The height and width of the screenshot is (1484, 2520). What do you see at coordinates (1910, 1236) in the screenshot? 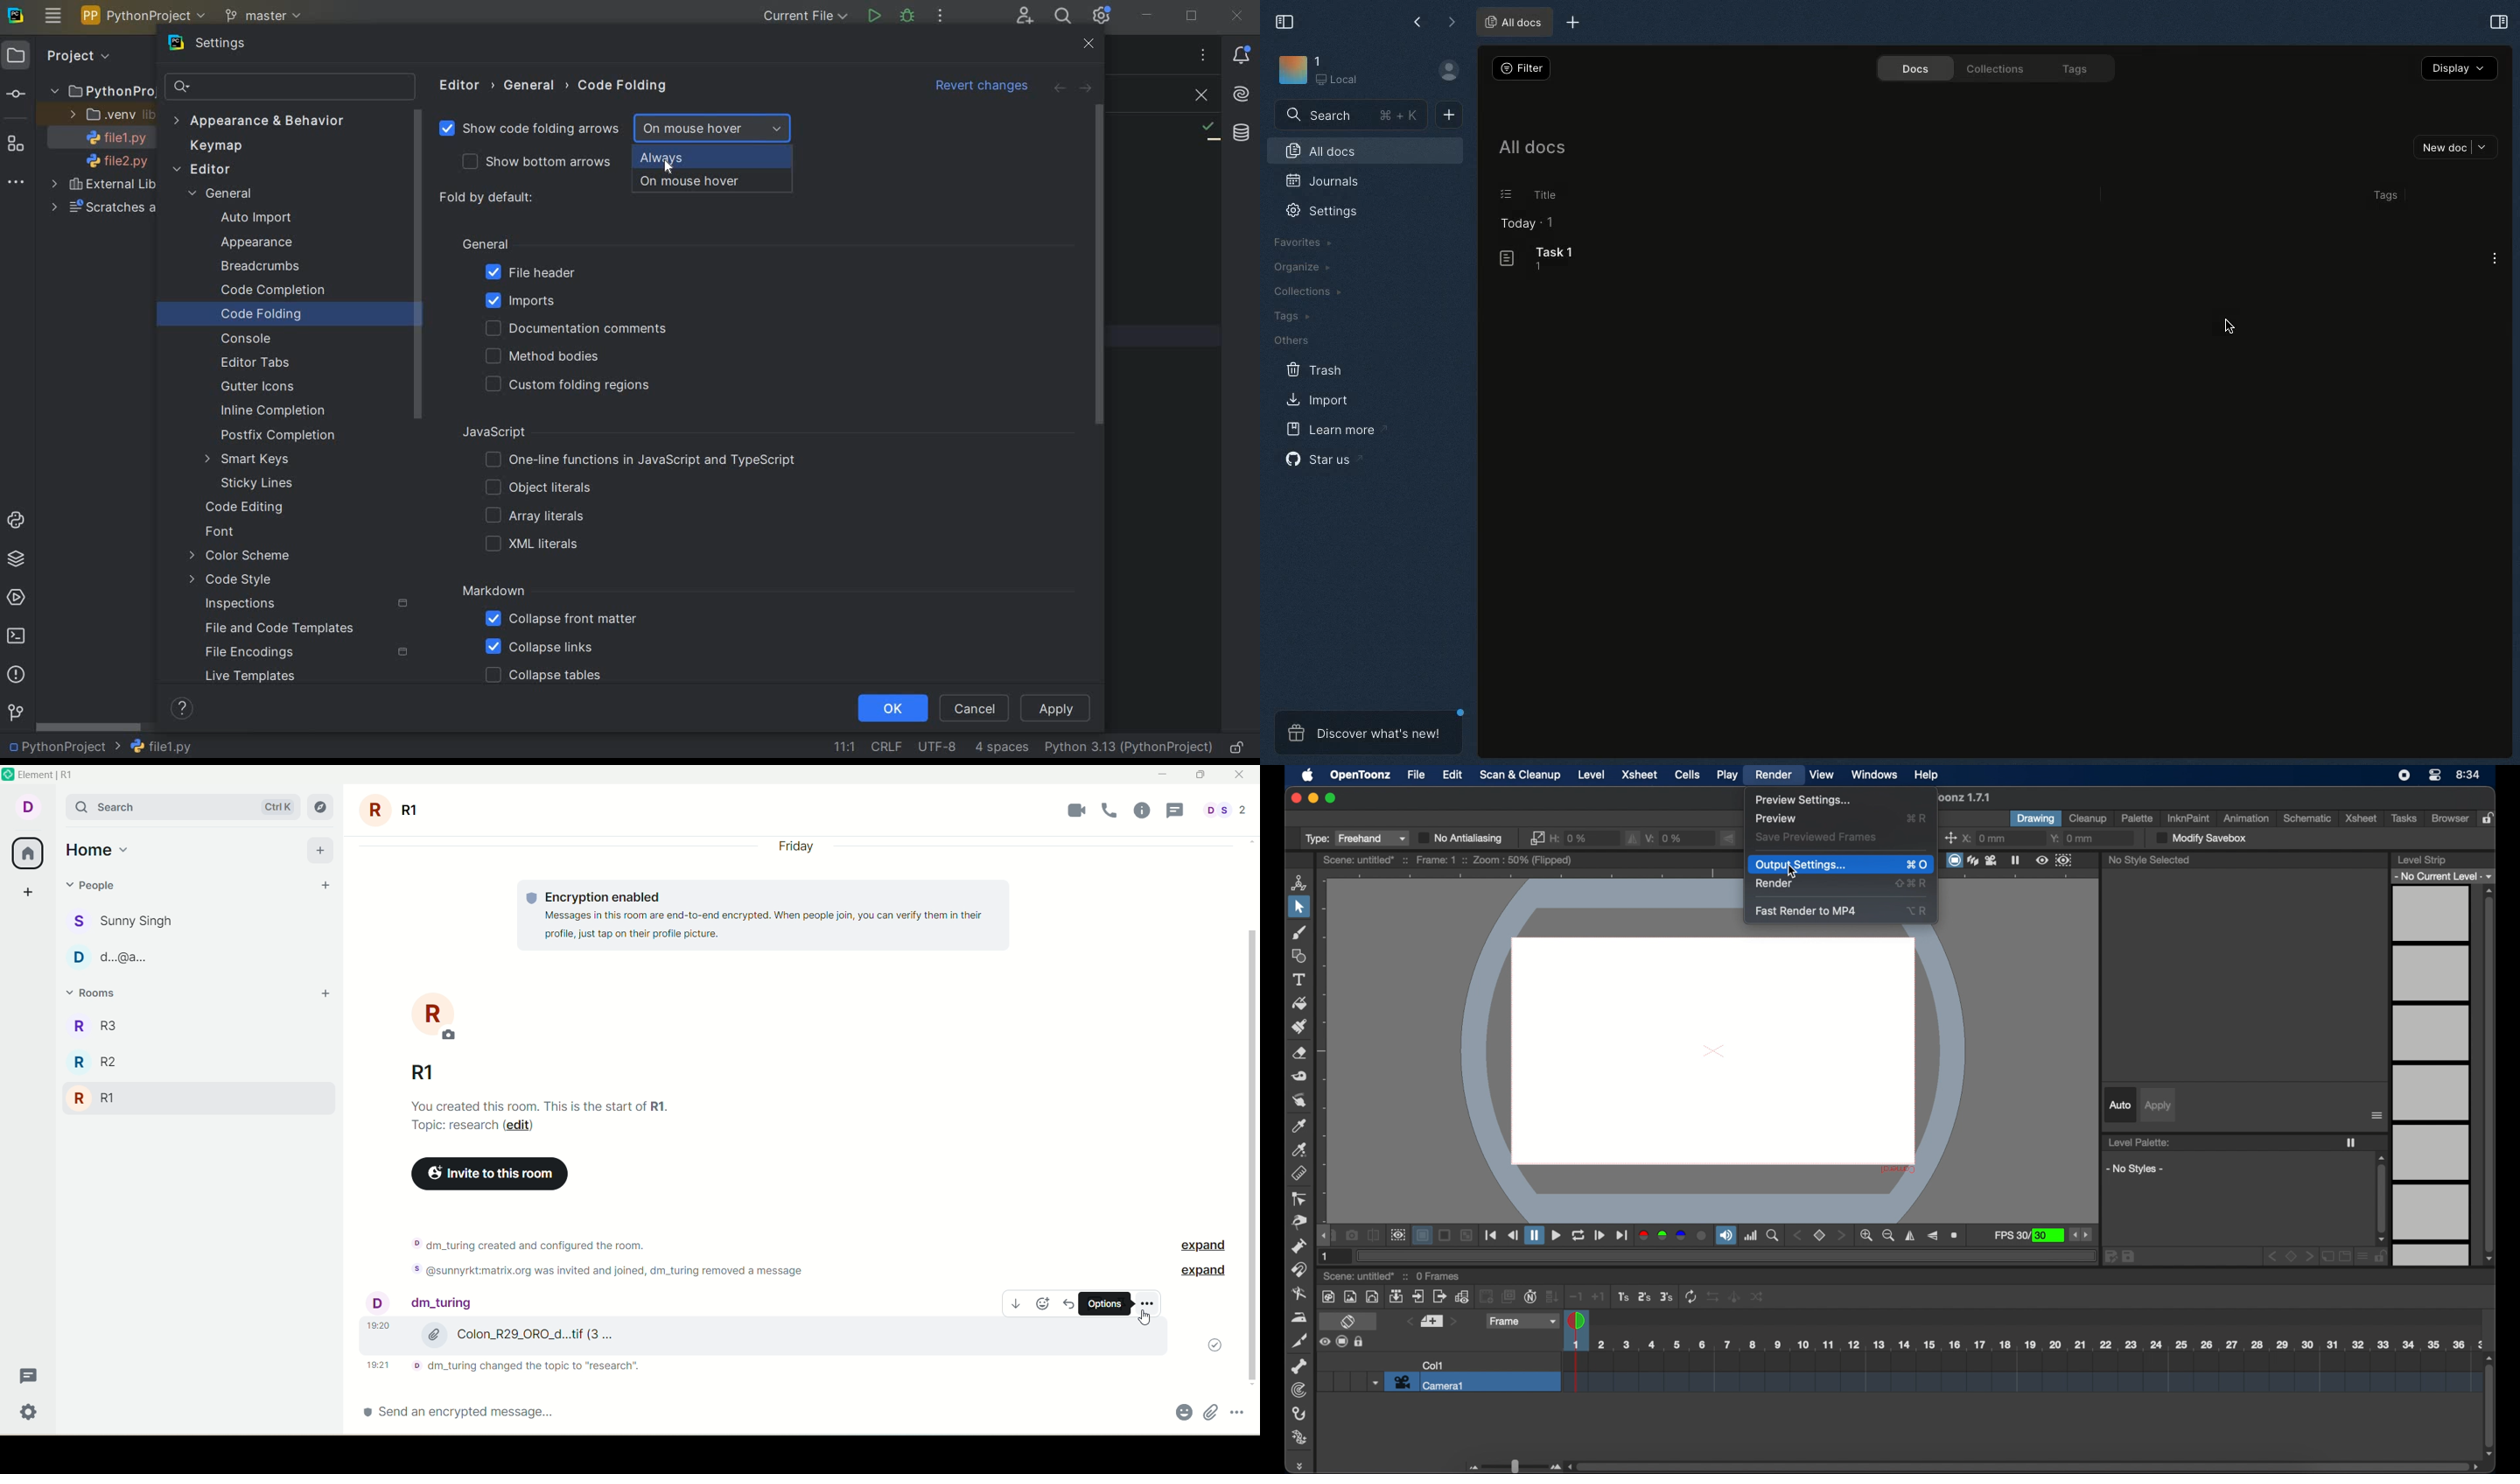
I see `flip horizontally` at bounding box center [1910, 1236].